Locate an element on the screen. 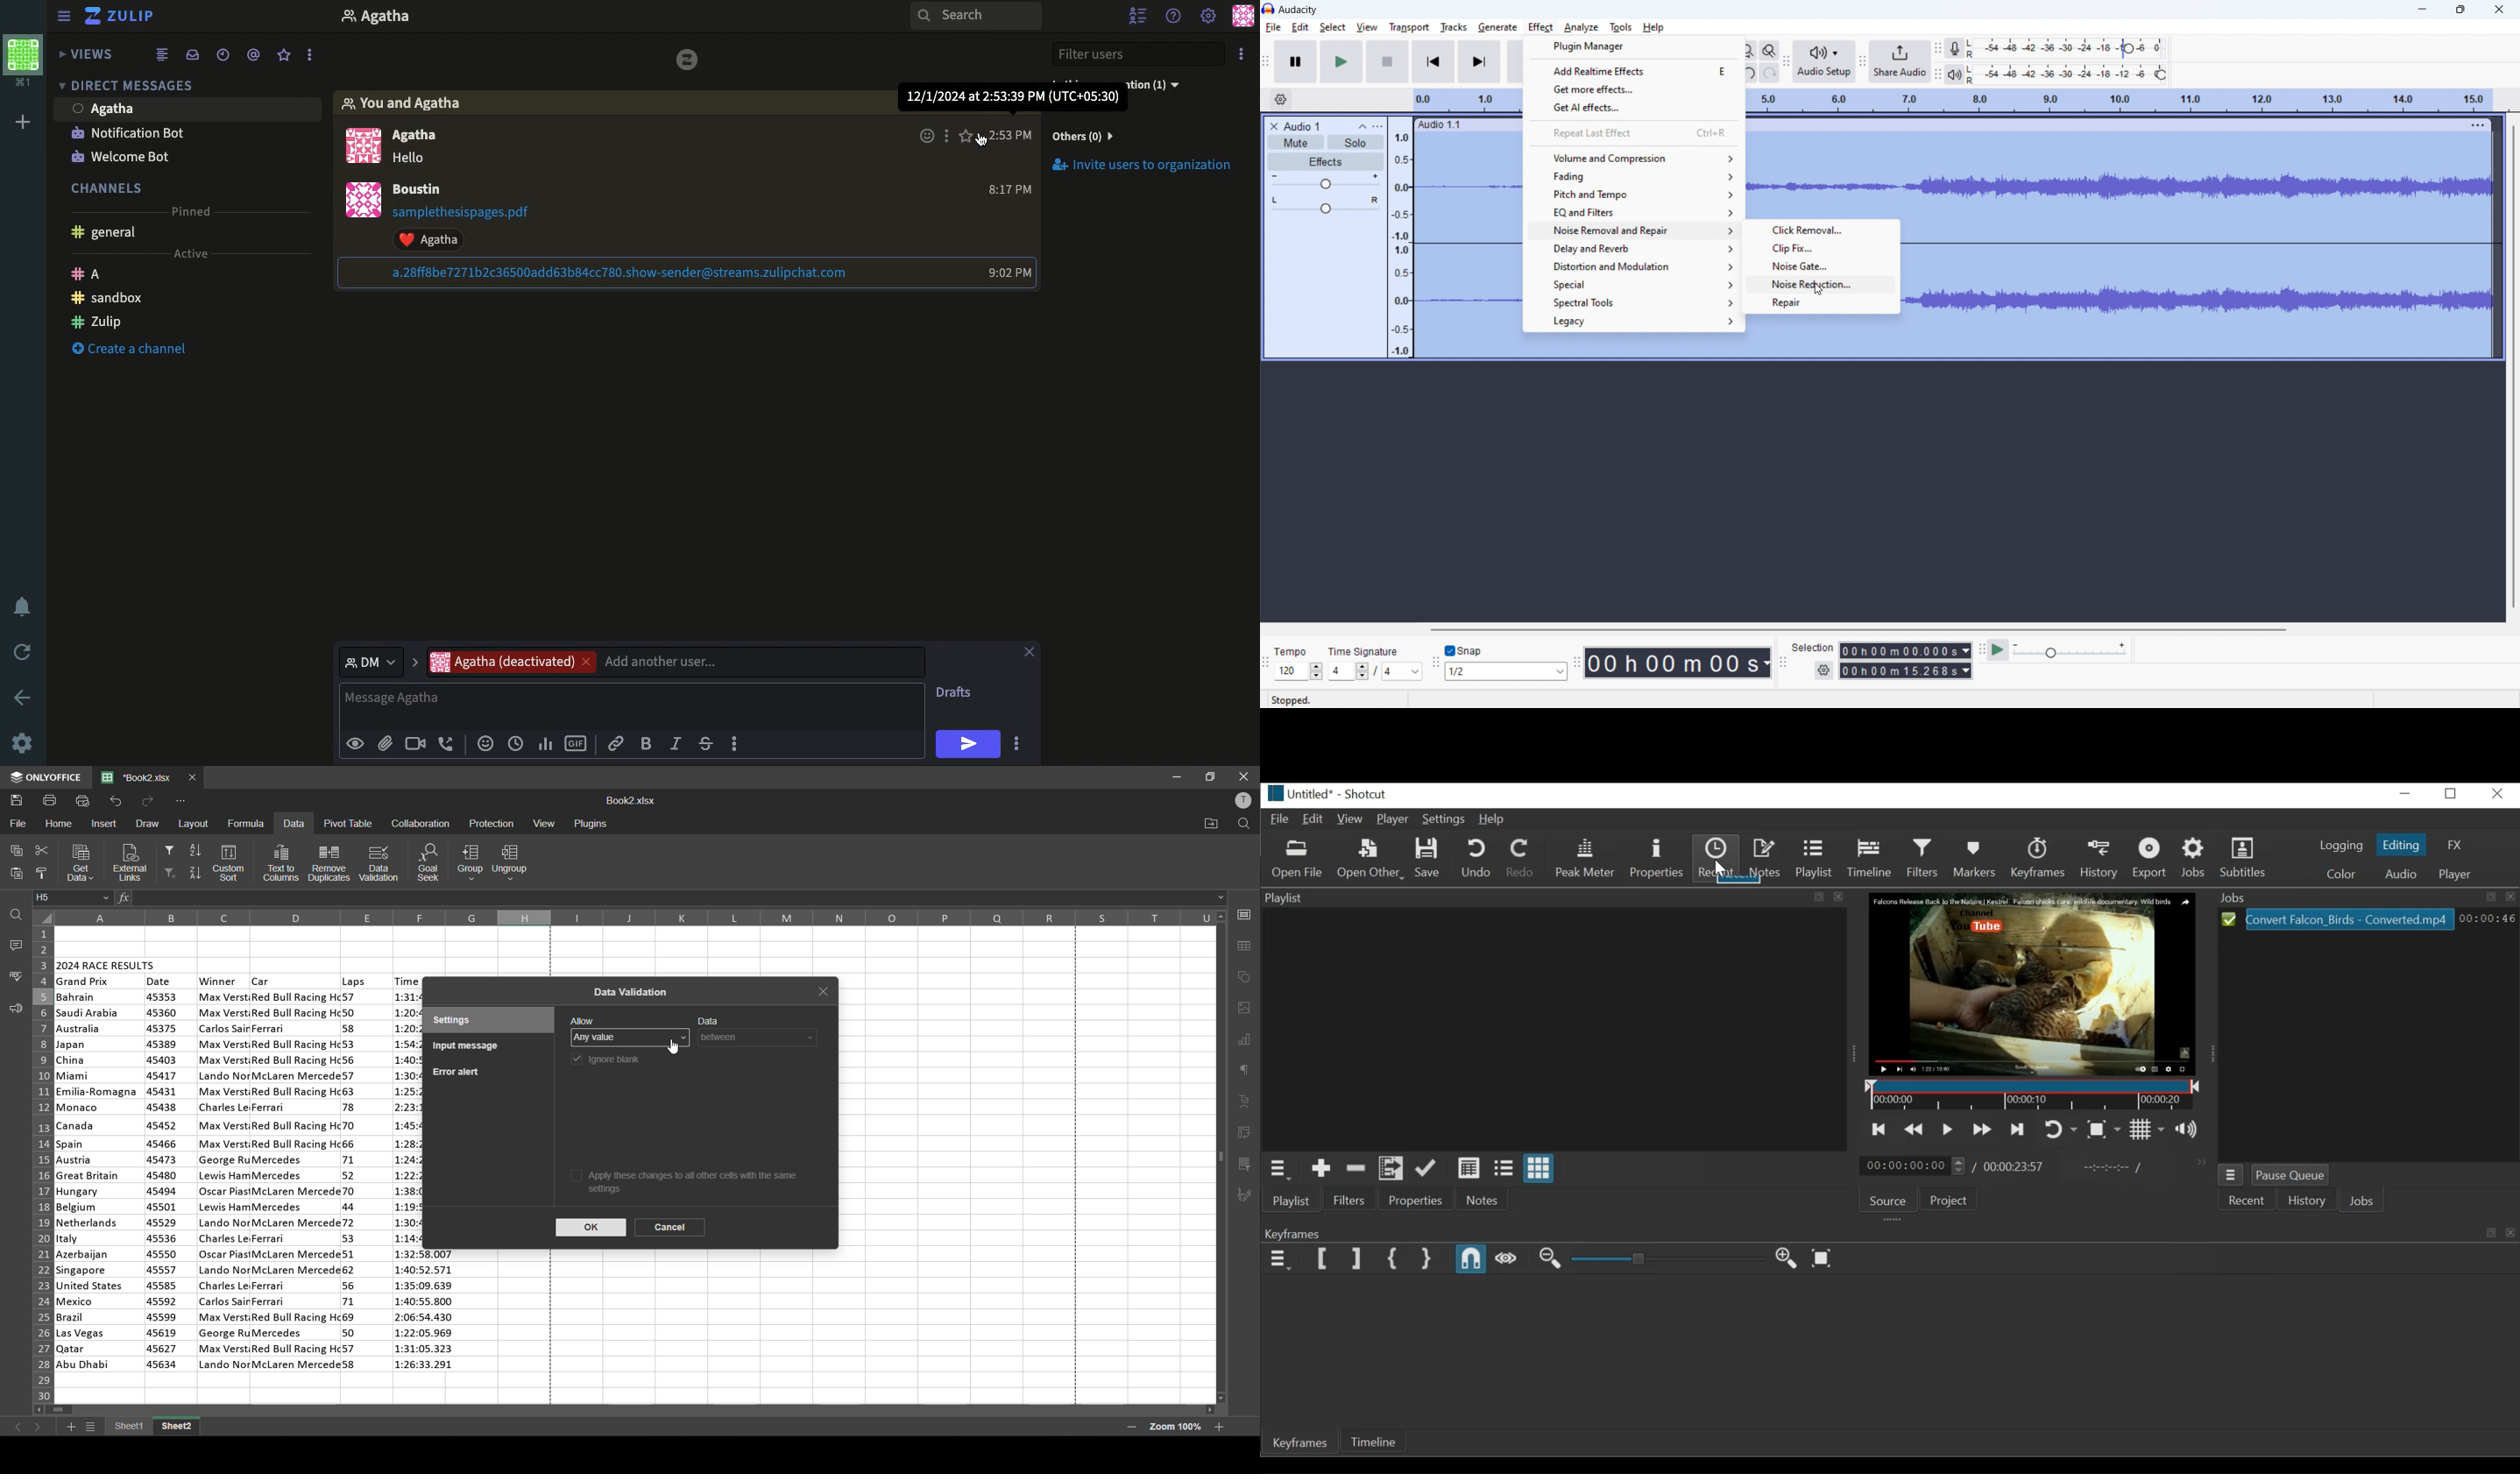 The height and width of the screenshot is (1484, 2520). File attachment is located at coordinates (467, 214).